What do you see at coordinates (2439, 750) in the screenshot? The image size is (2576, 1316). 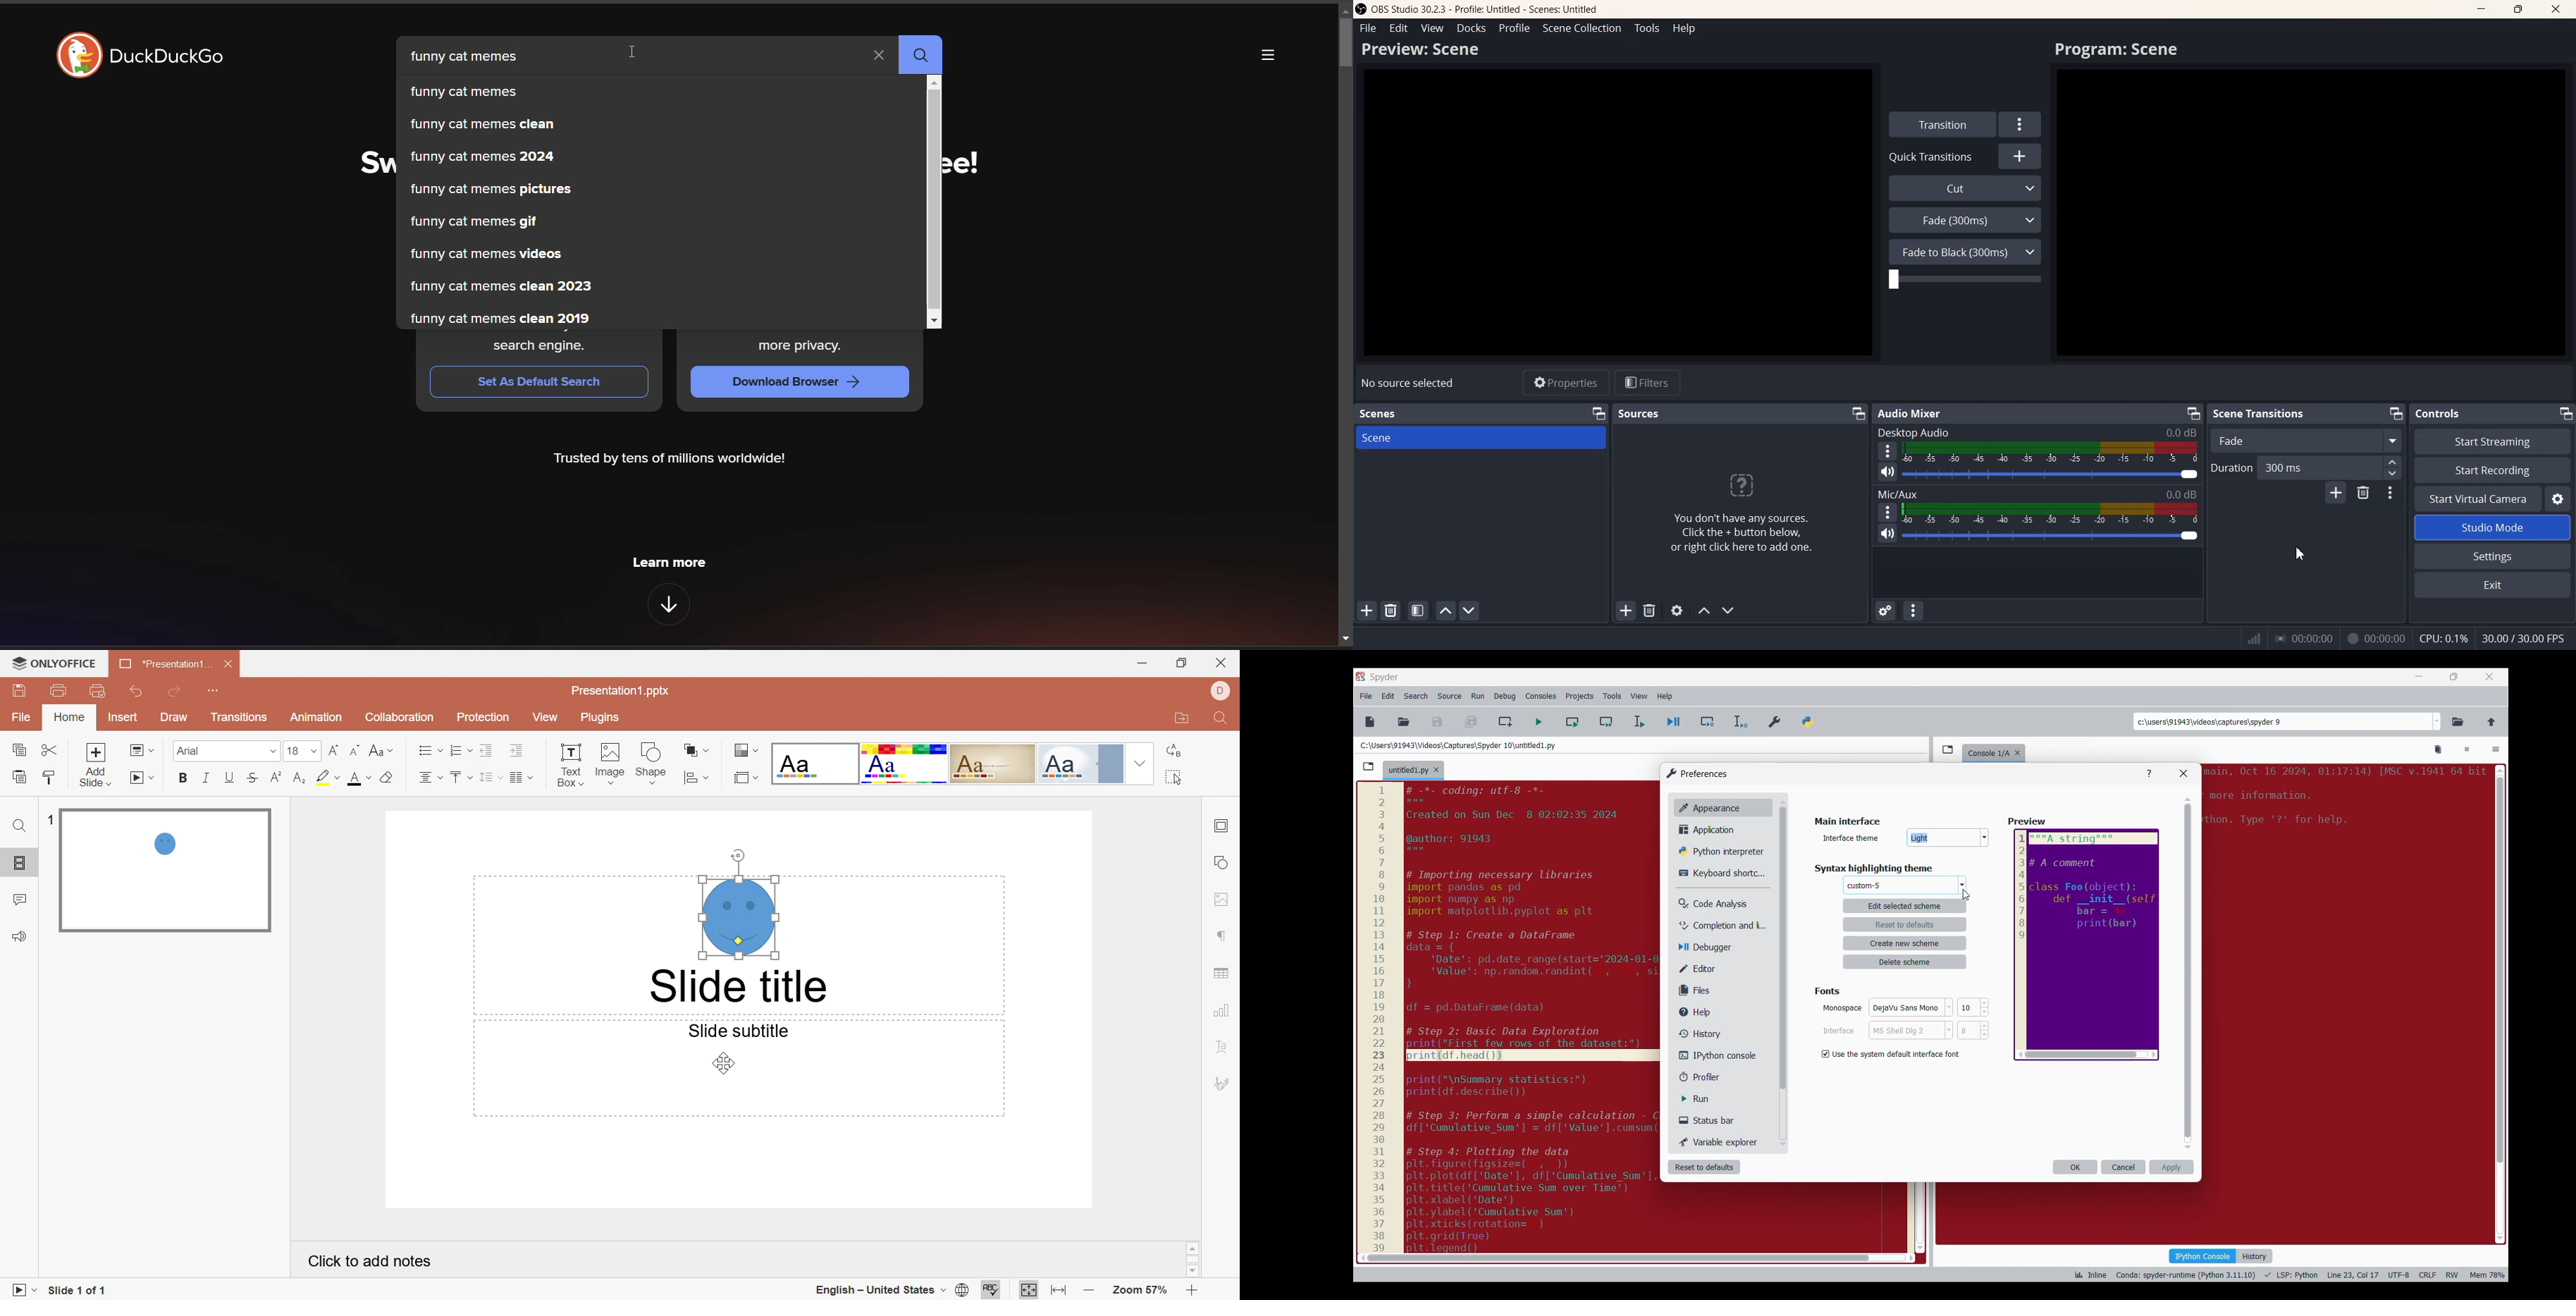 I see `Remove all variables from namespace` at bounding box center [2439, 750].